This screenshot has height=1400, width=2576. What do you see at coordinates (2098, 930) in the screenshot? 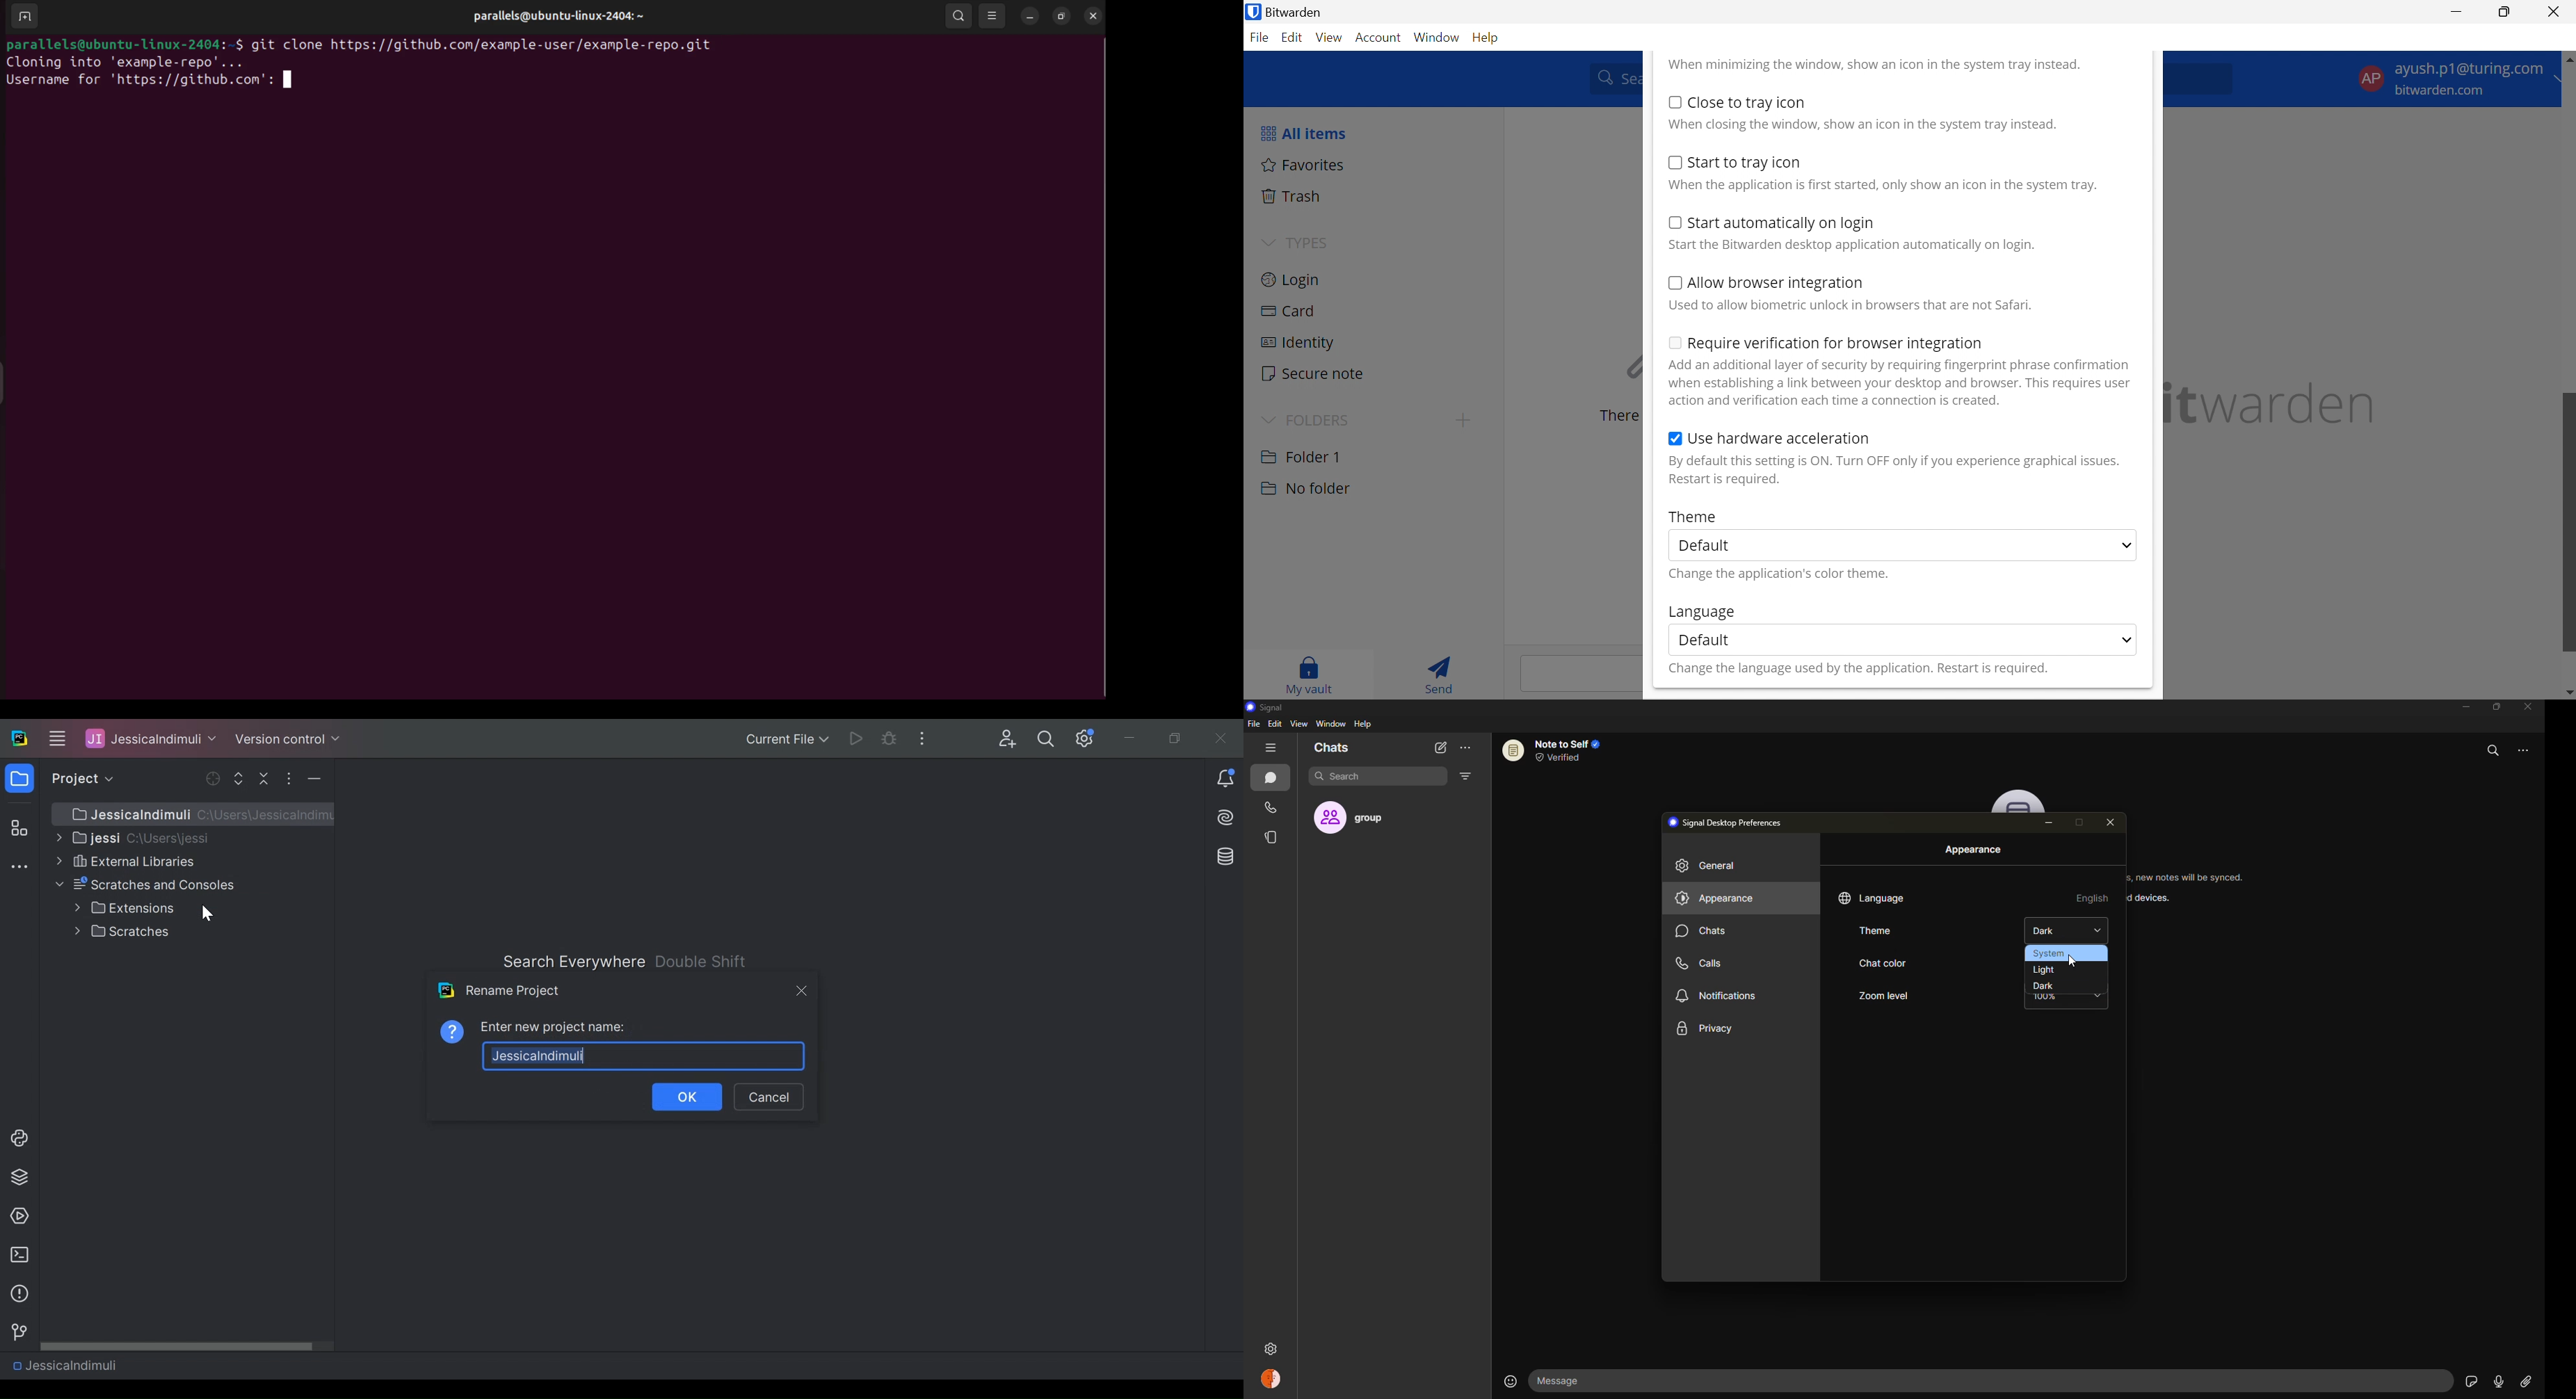
I see `drop down` at bounding box center [2098, 930].